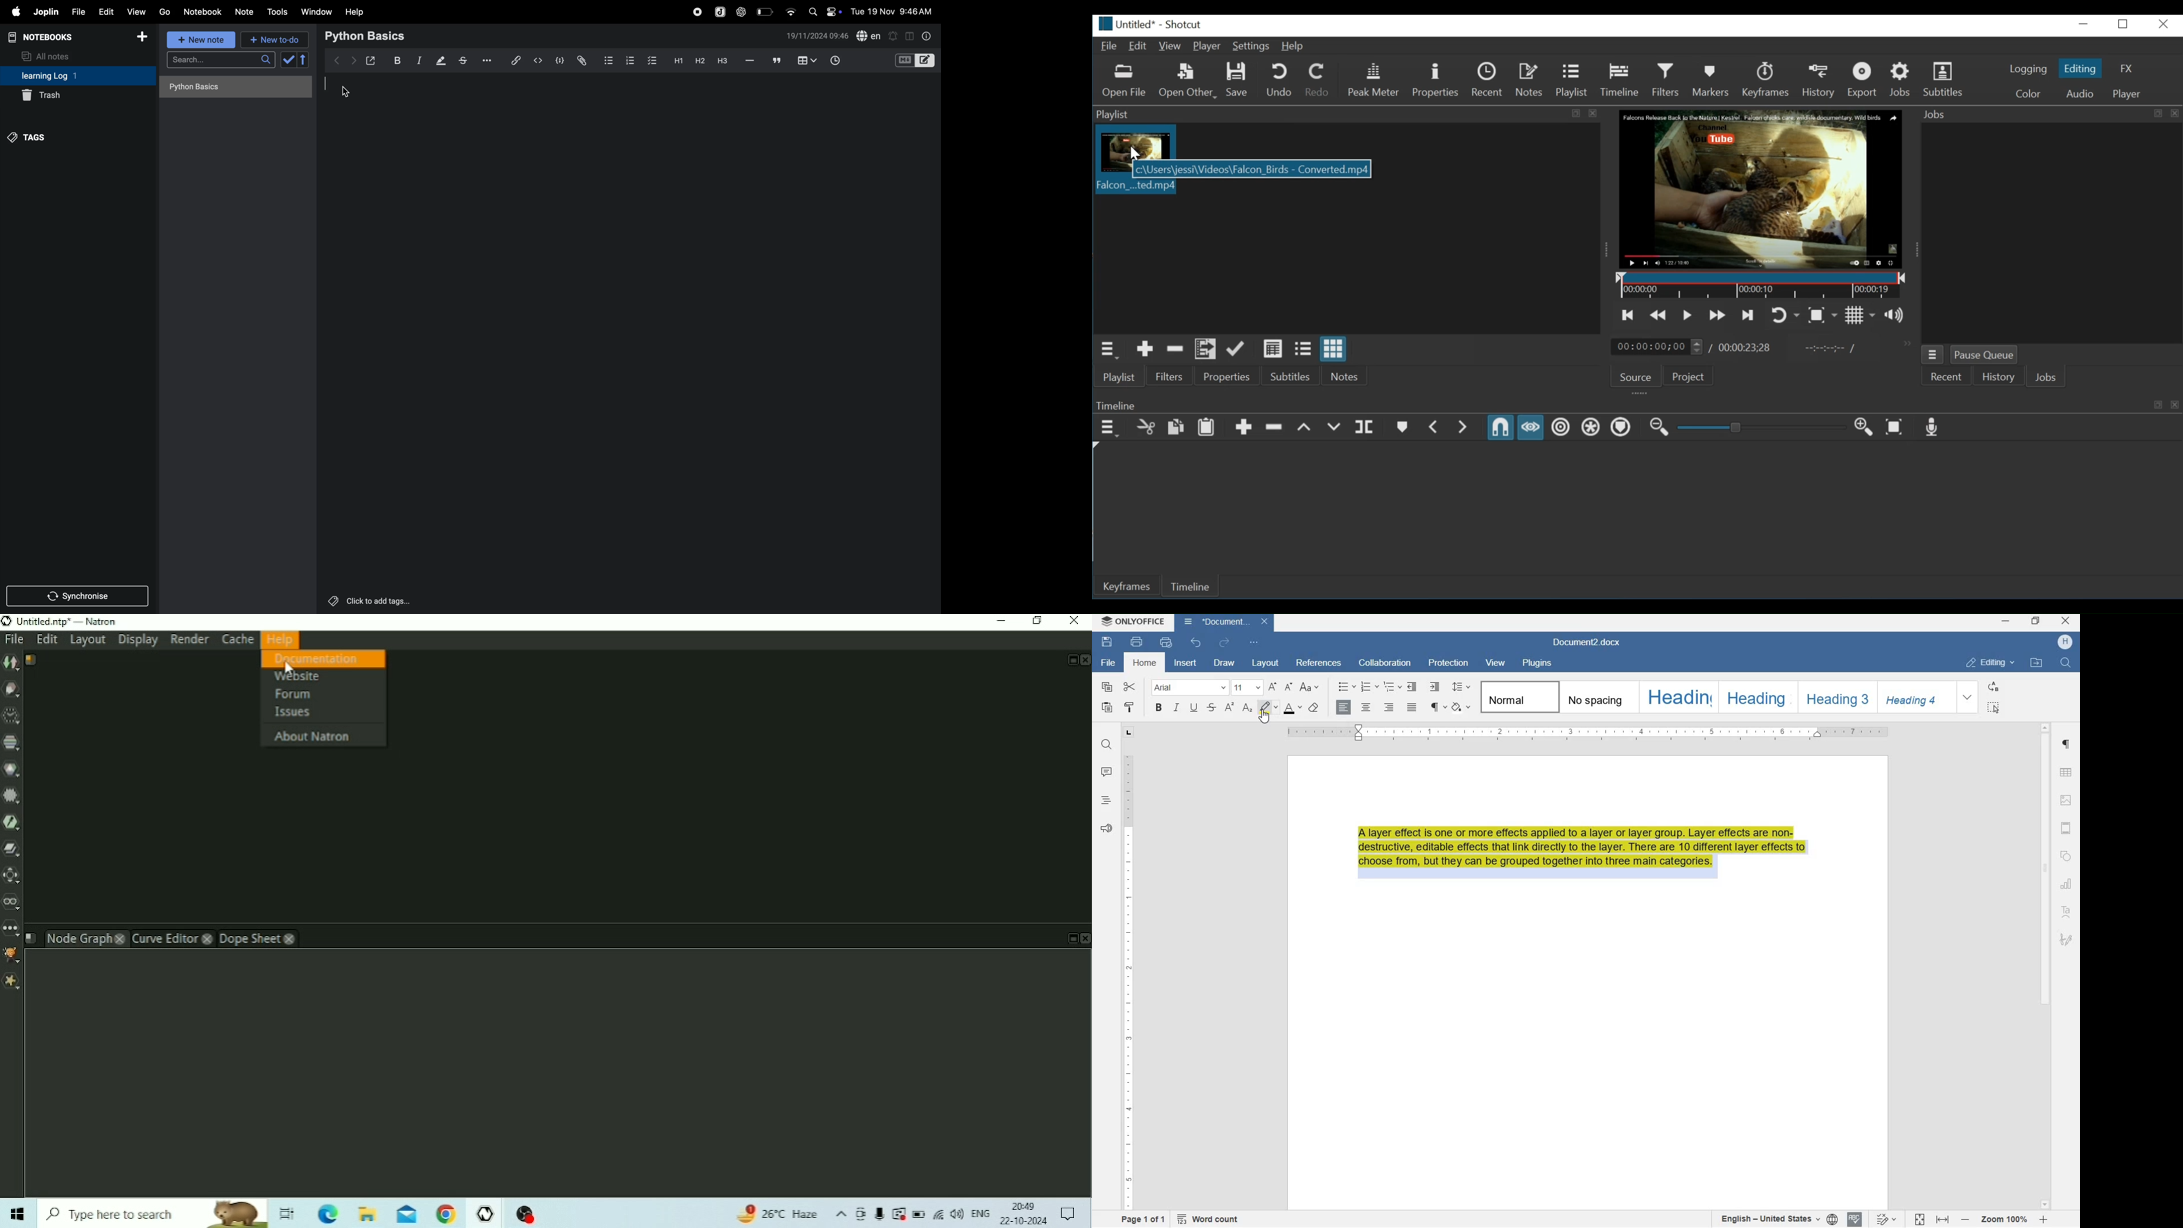 The height and width of the screenshot is (1232, 2184). Describe the element at coordinates (1620, 427) in the screenshot. I see `Ripple markers` at that location.